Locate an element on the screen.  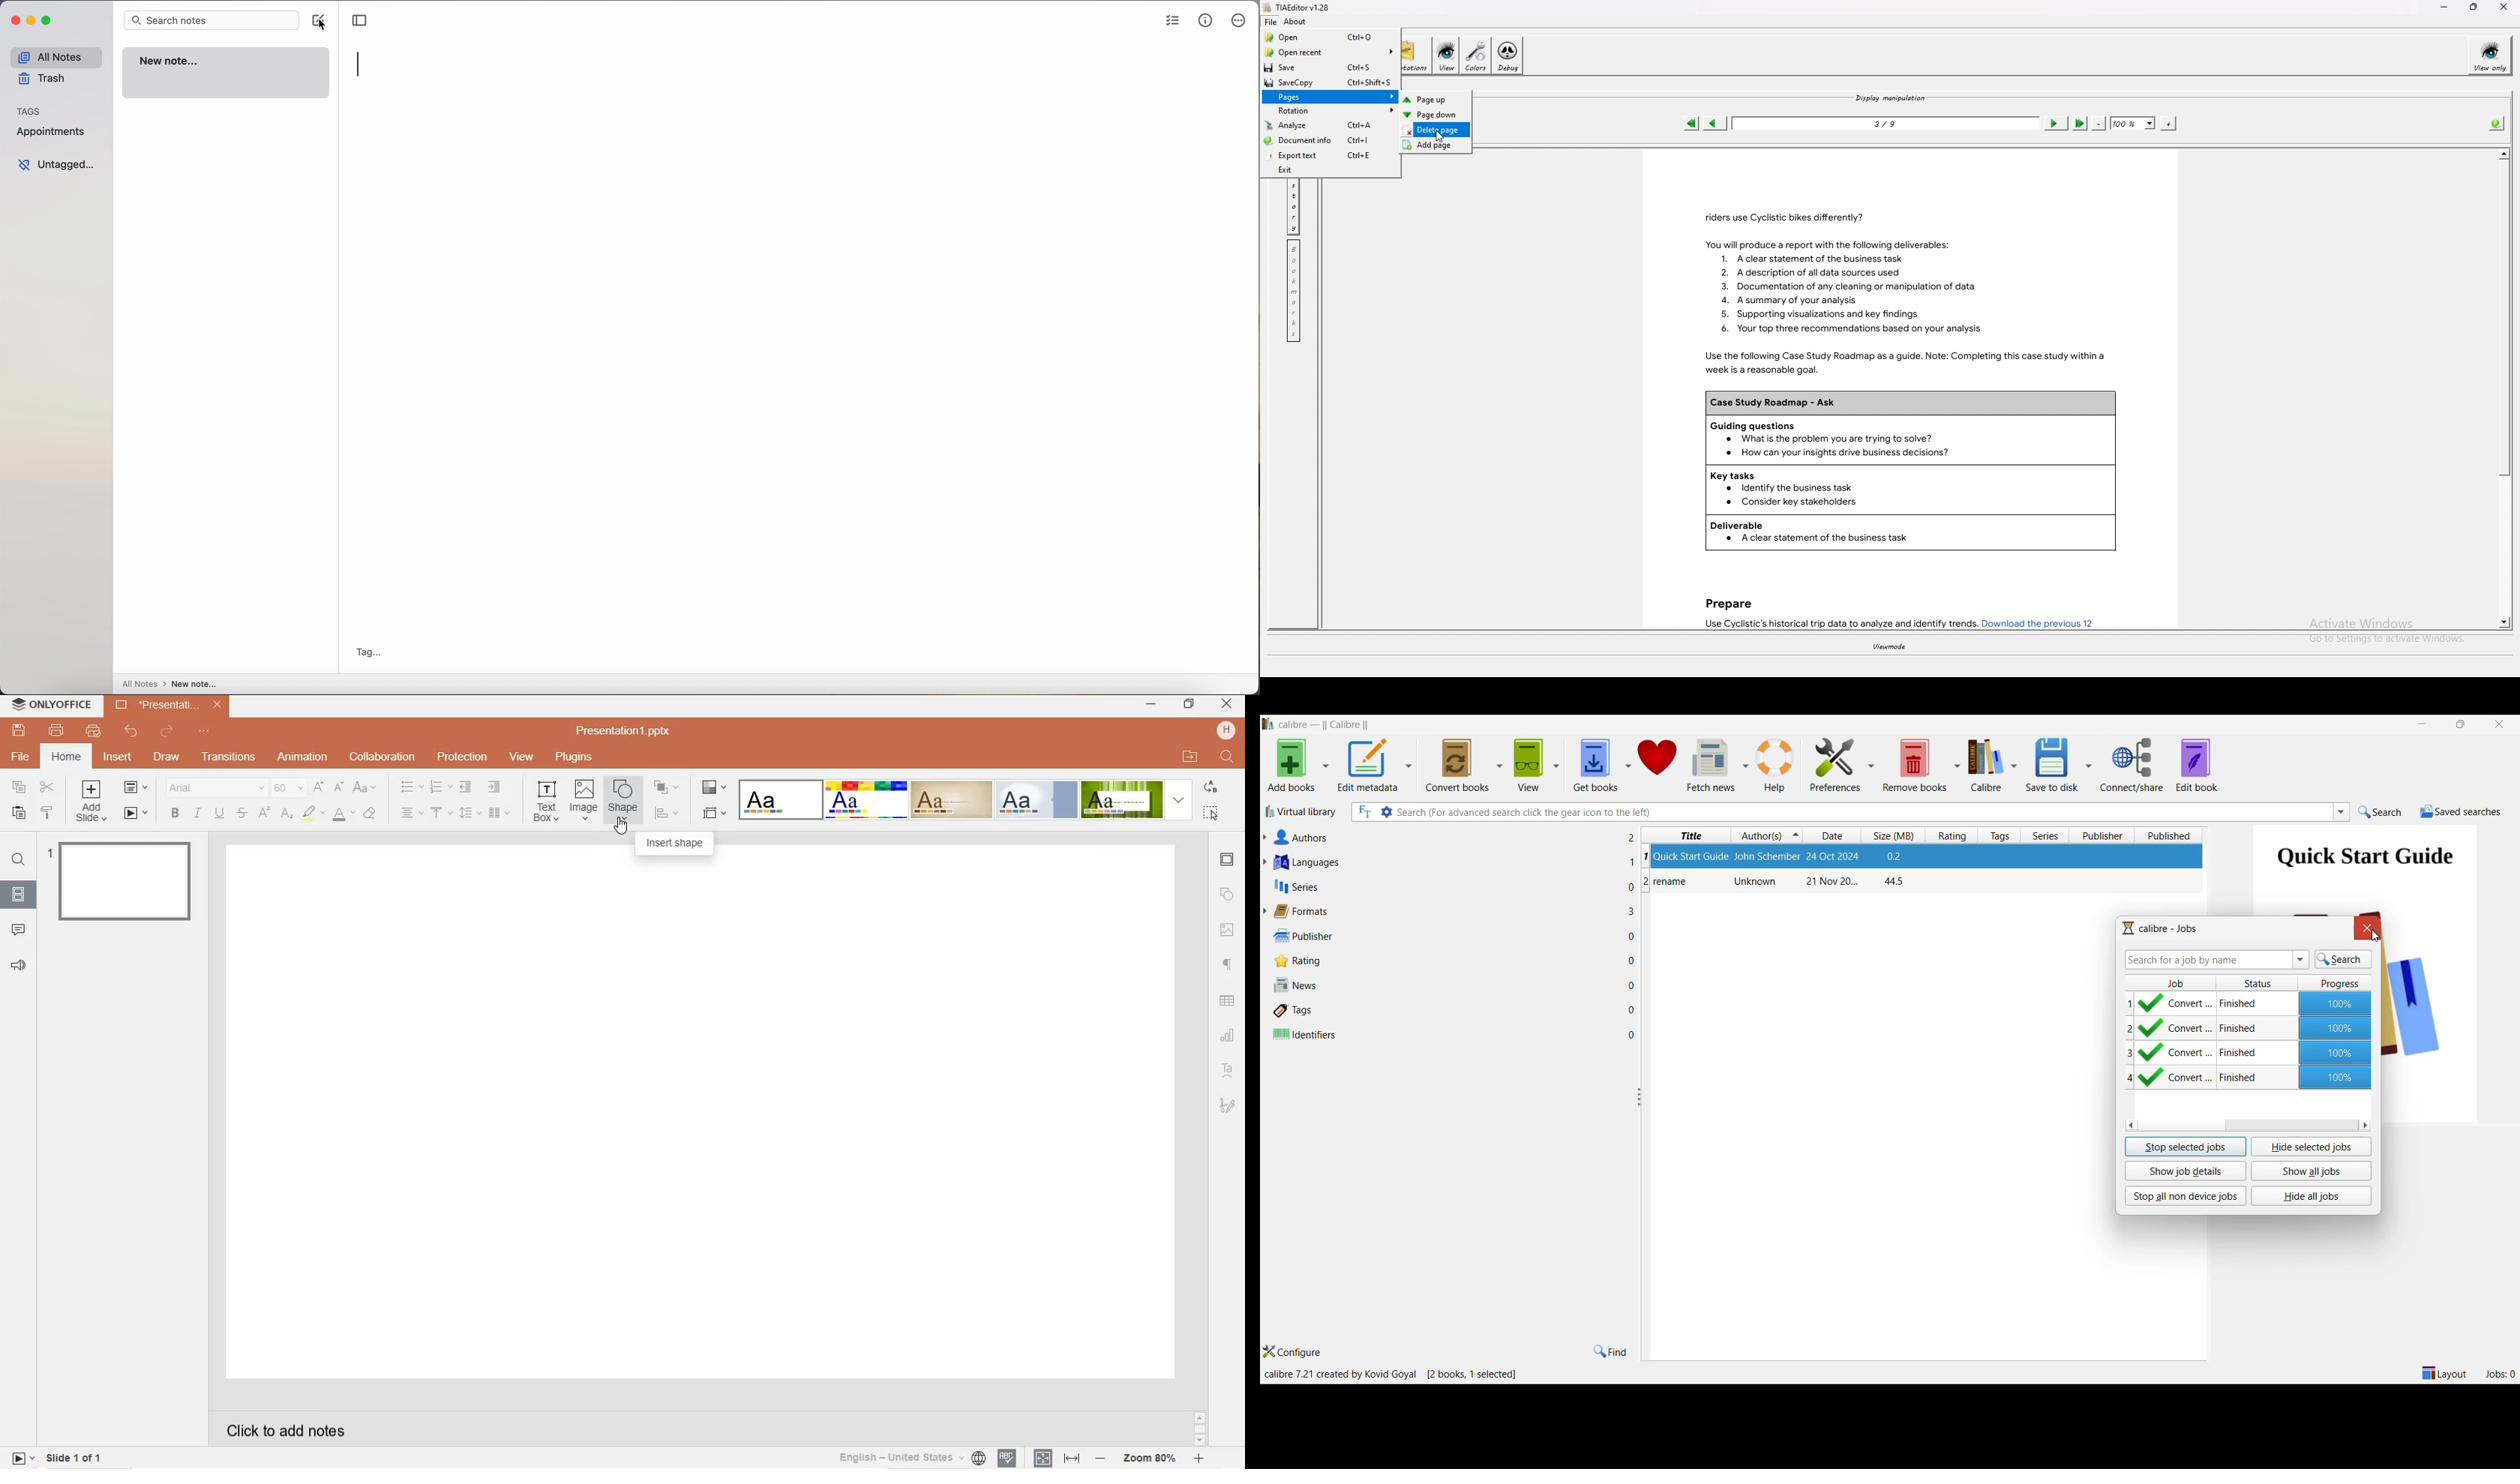
Convert books is located at coordinates (1458, 765).